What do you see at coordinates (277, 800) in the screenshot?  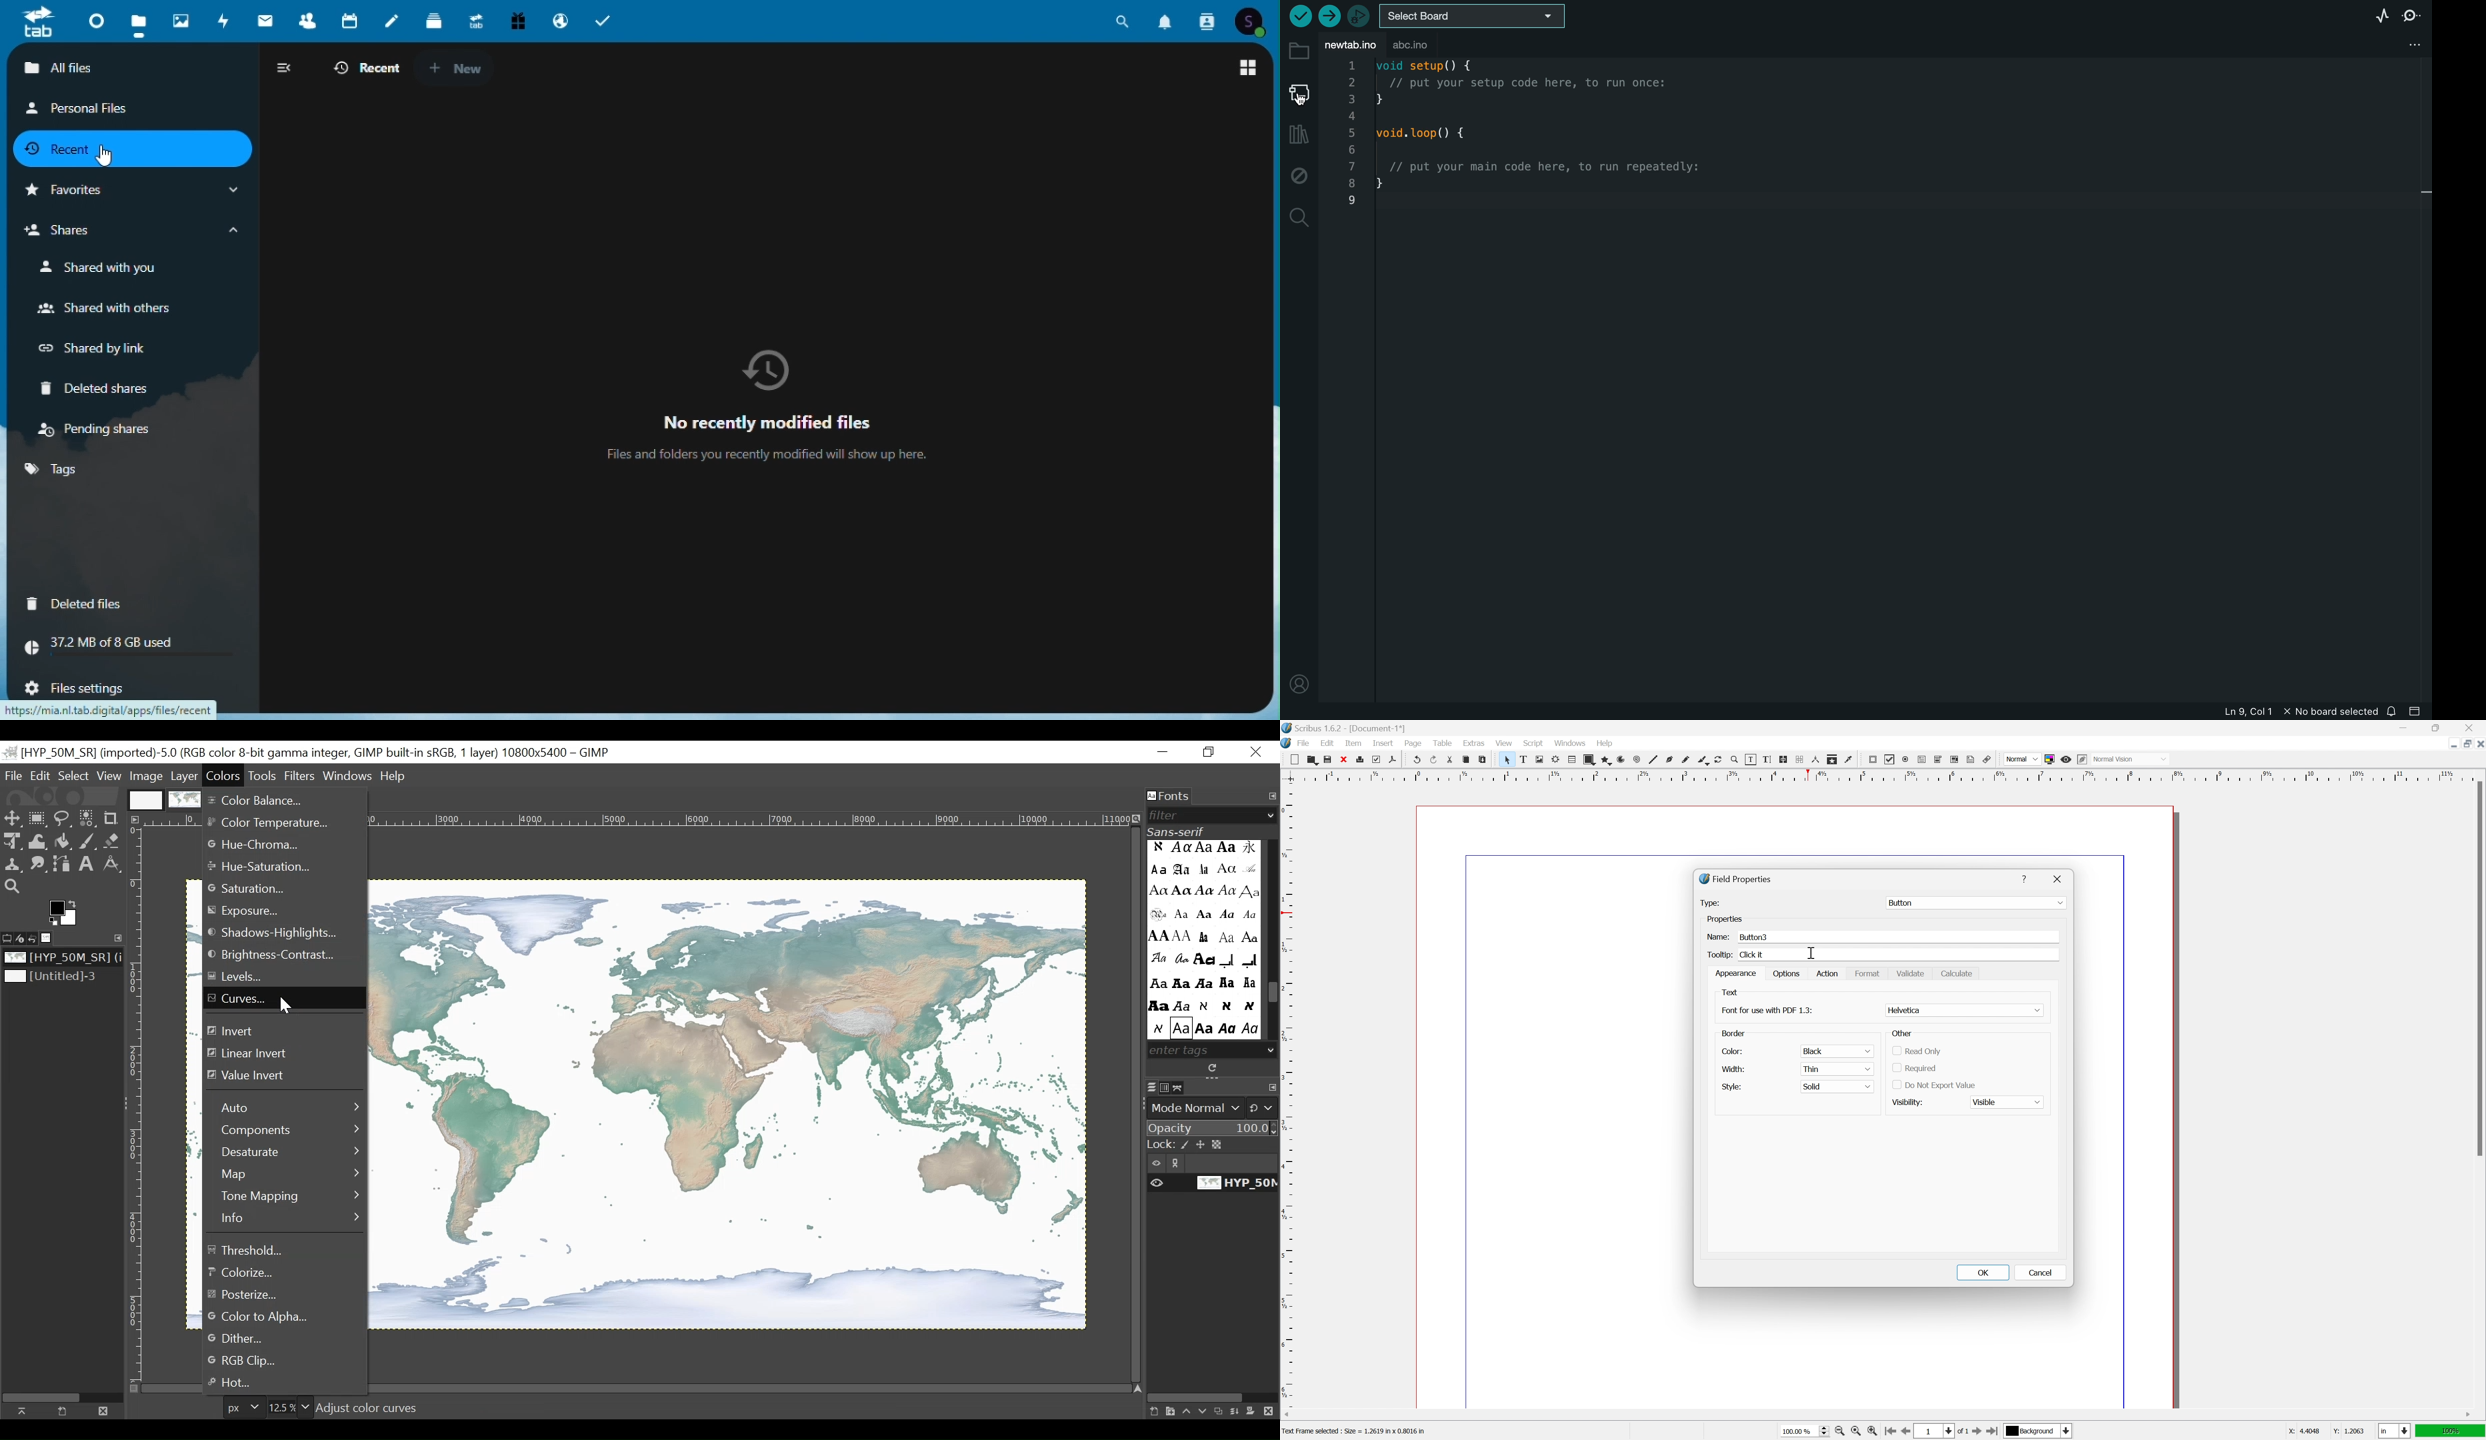 I see `Color Balance` at bounding box center [277, 800].